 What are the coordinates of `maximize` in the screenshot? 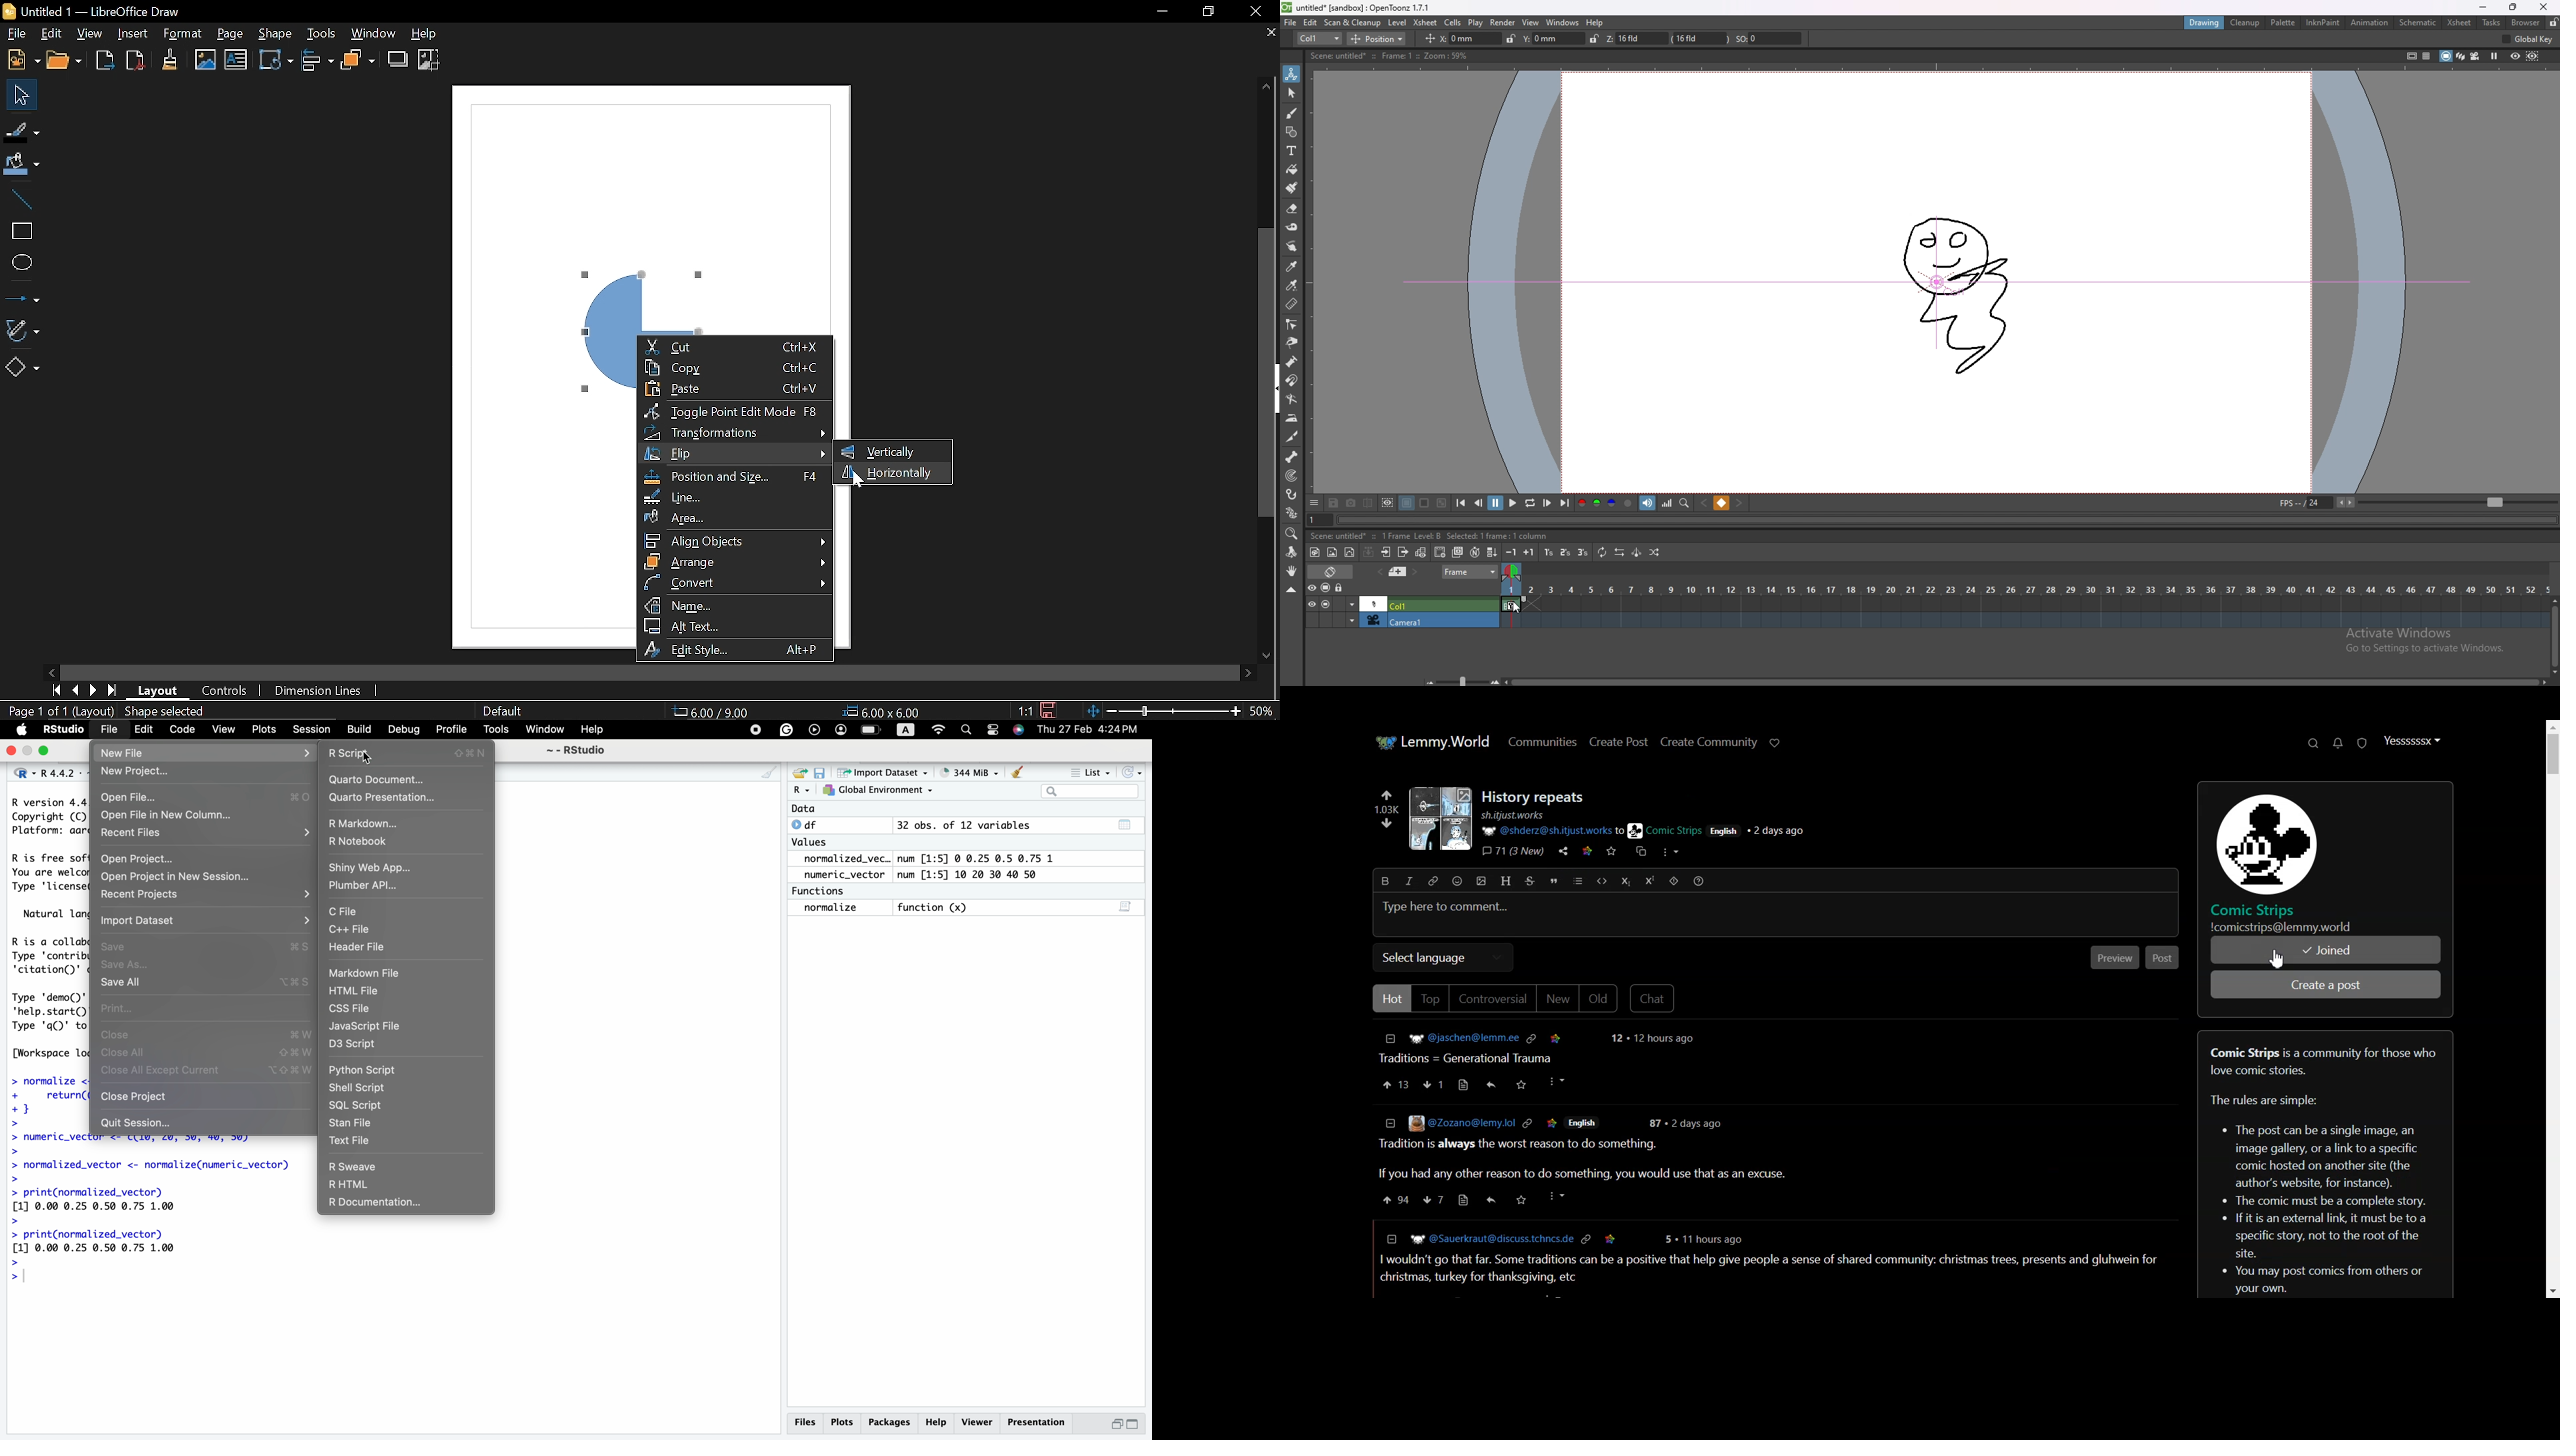 It's located at (28, 750).